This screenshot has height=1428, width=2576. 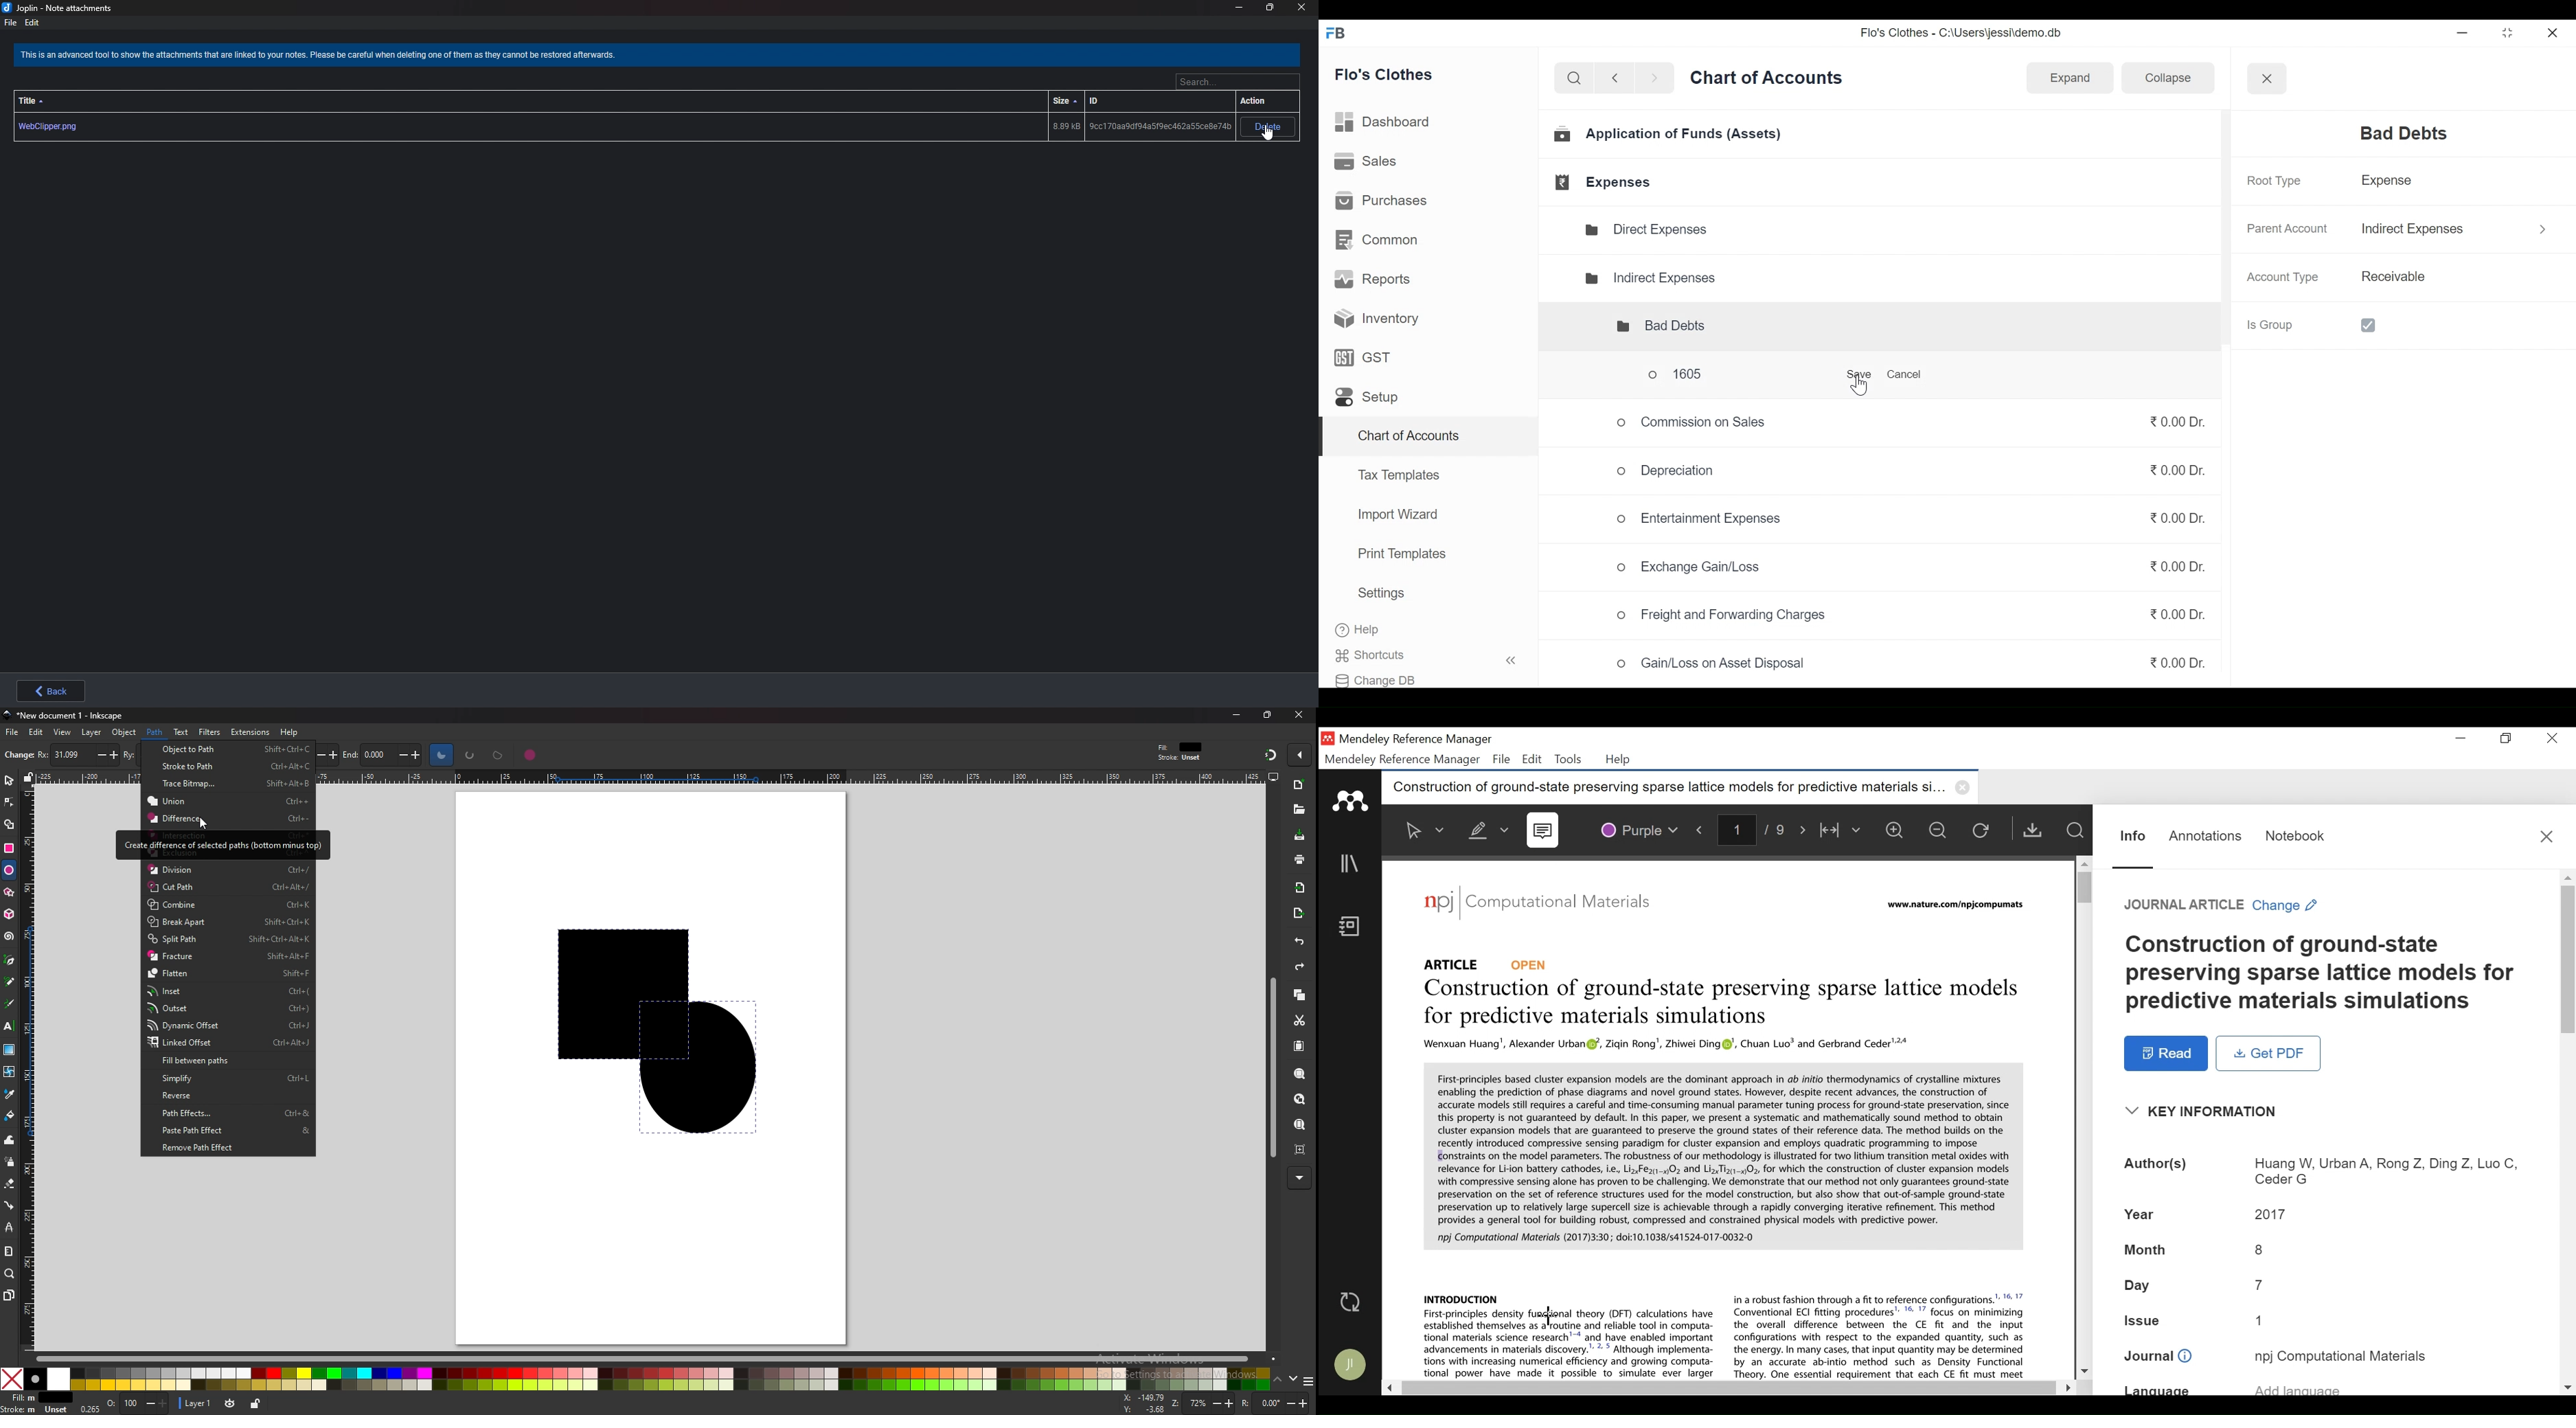 I want to click on tooltip, so click(x=224, y=845).